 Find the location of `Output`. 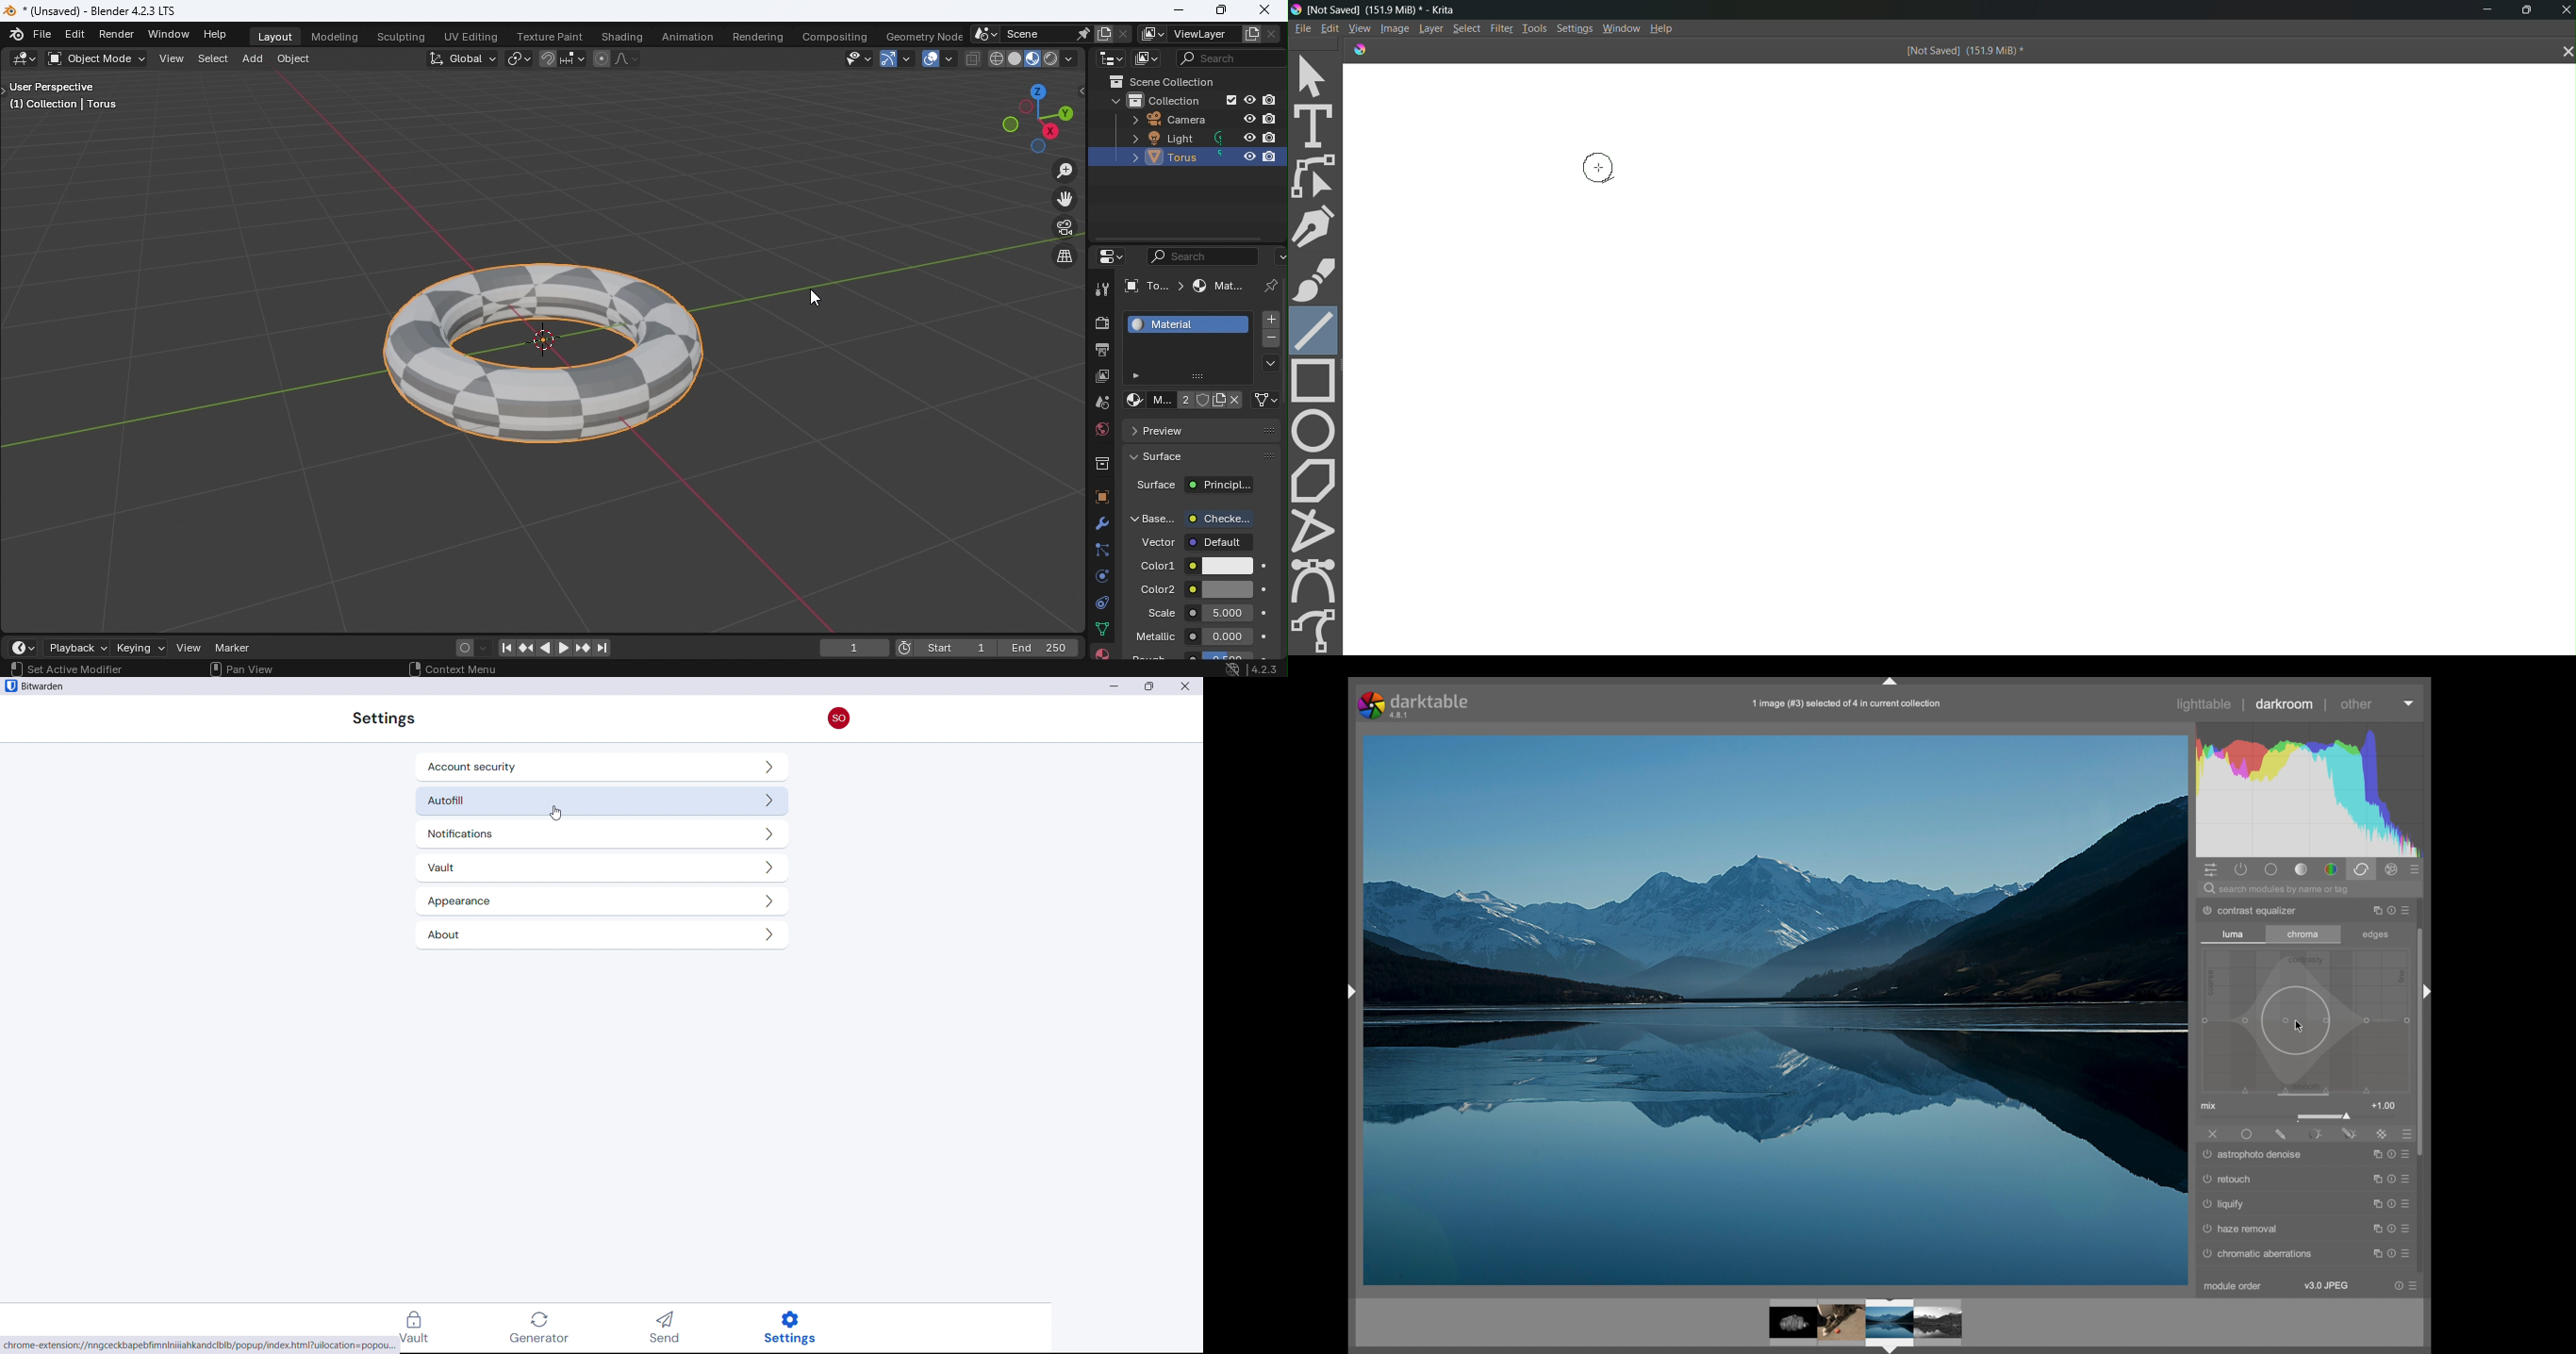

Output is located at coordinates (1100, 349).